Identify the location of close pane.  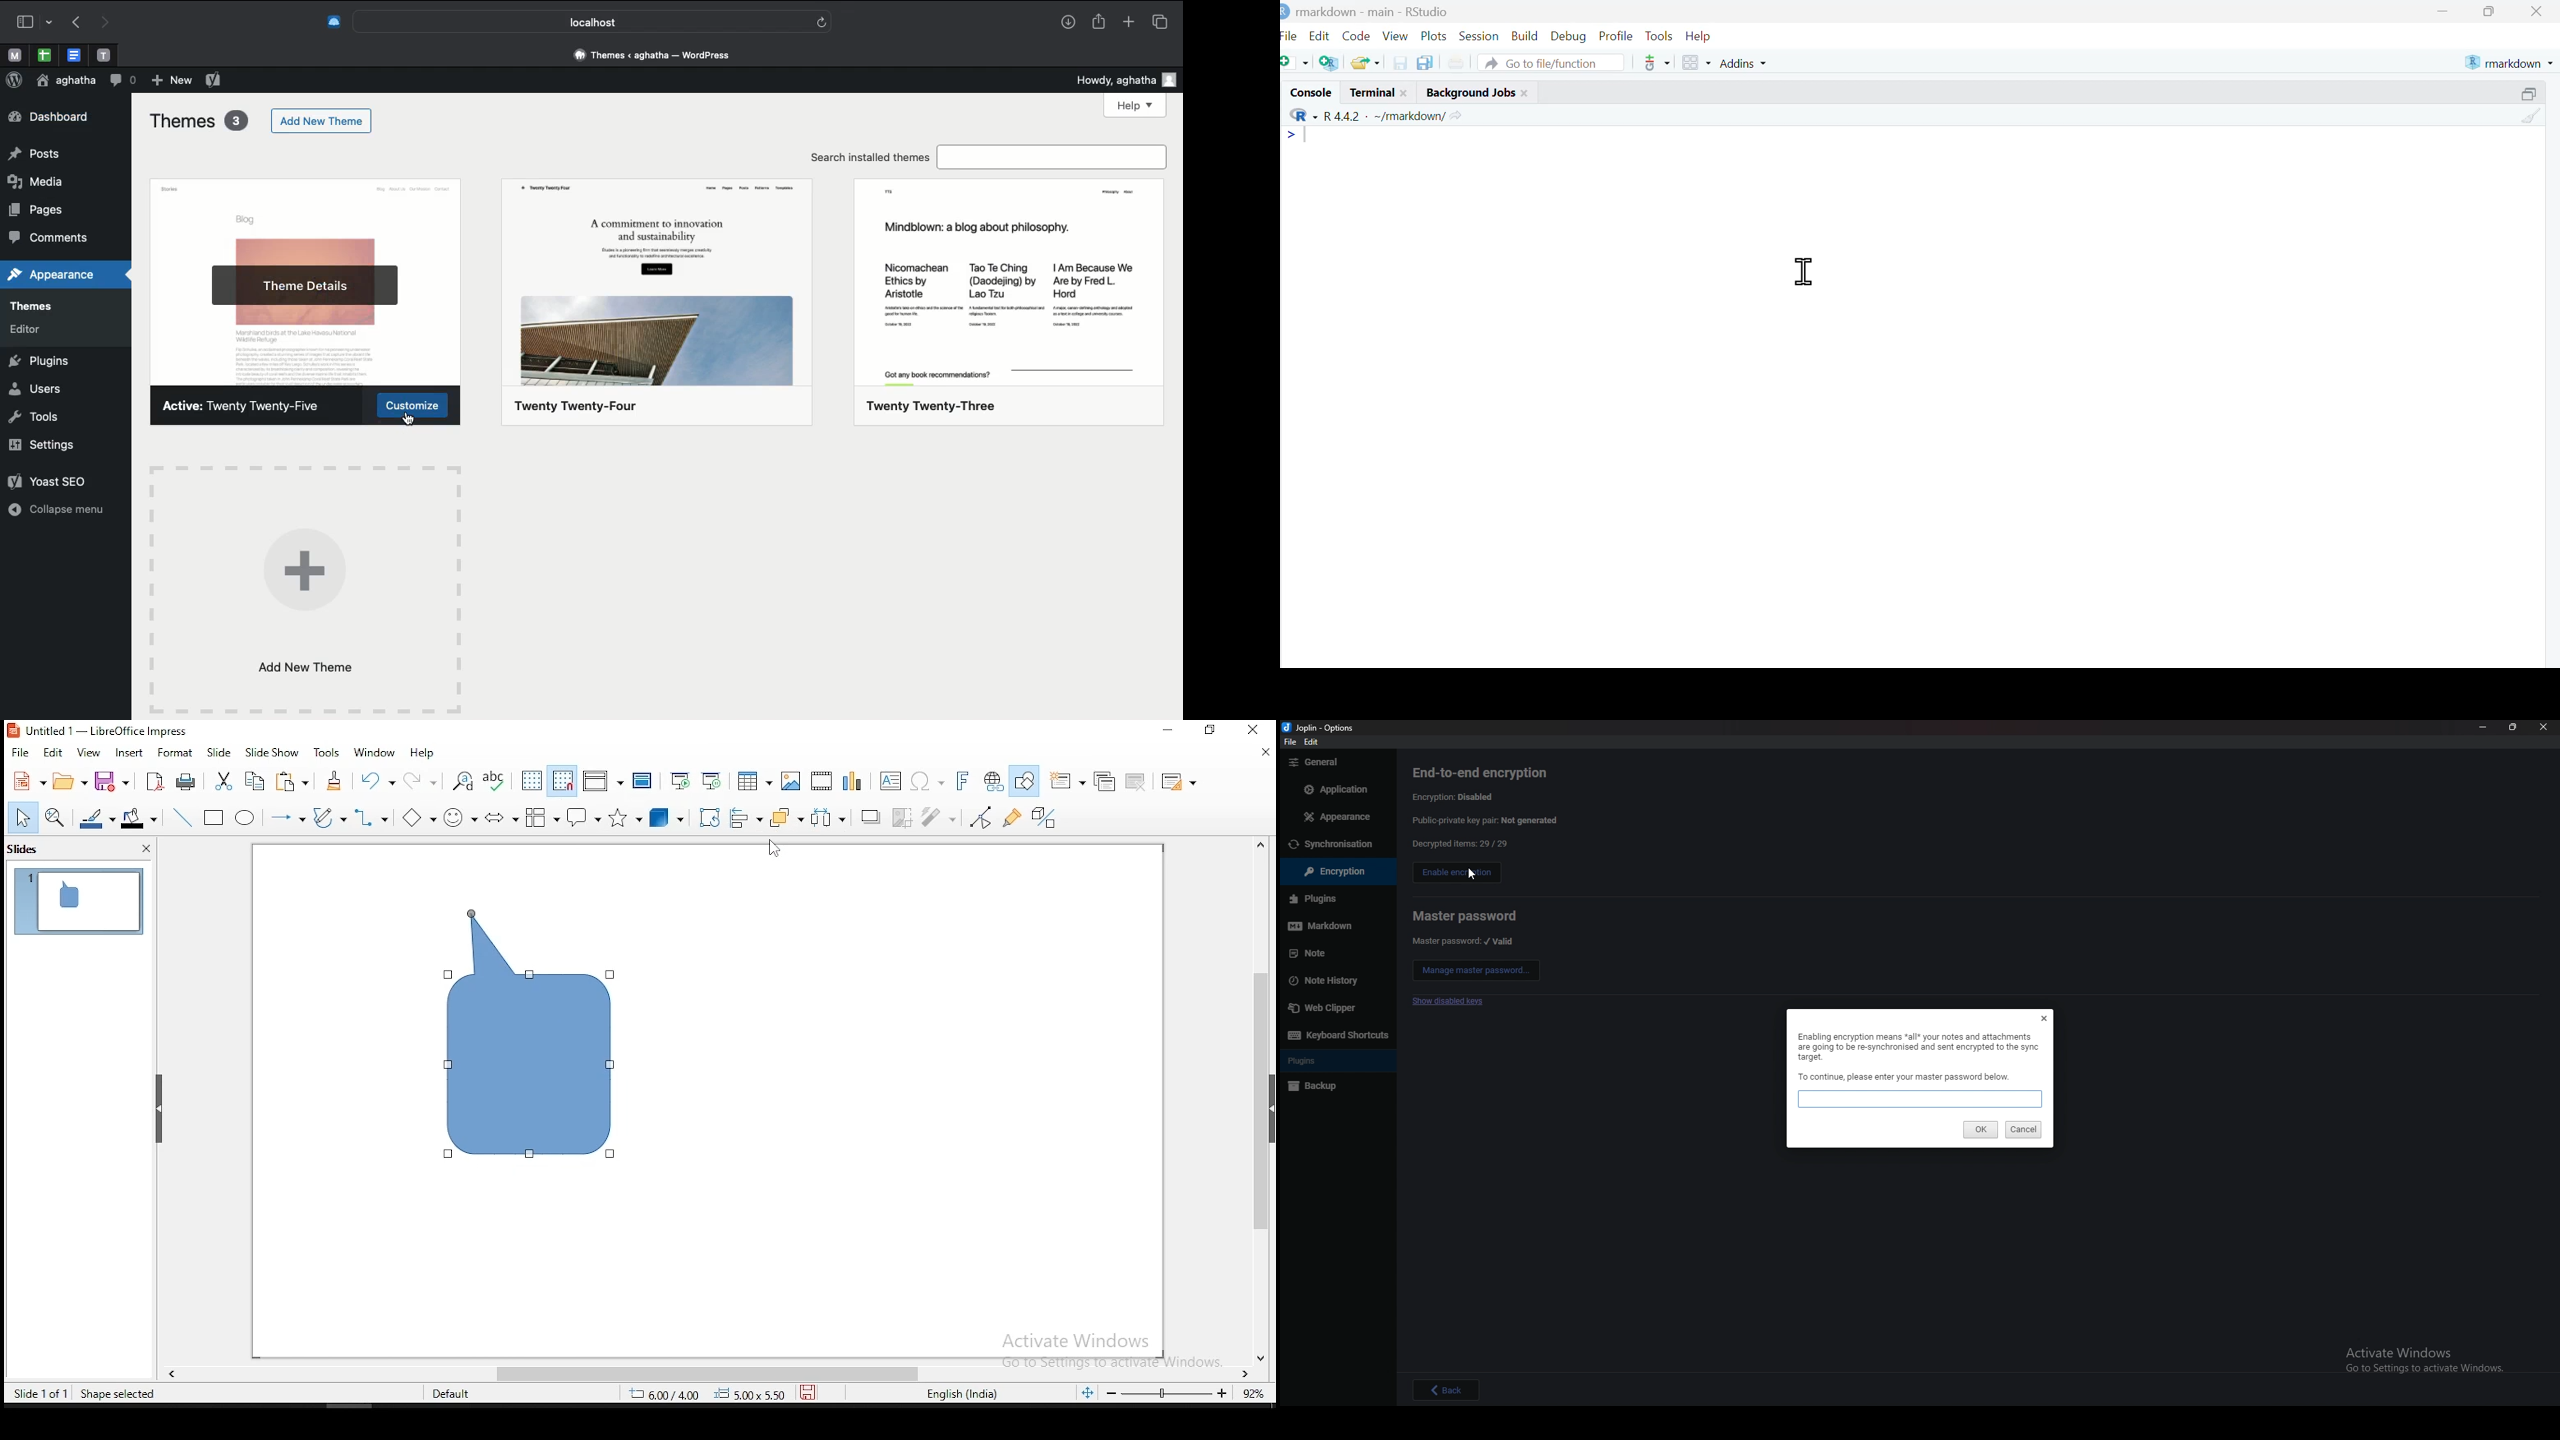
(145, 848).